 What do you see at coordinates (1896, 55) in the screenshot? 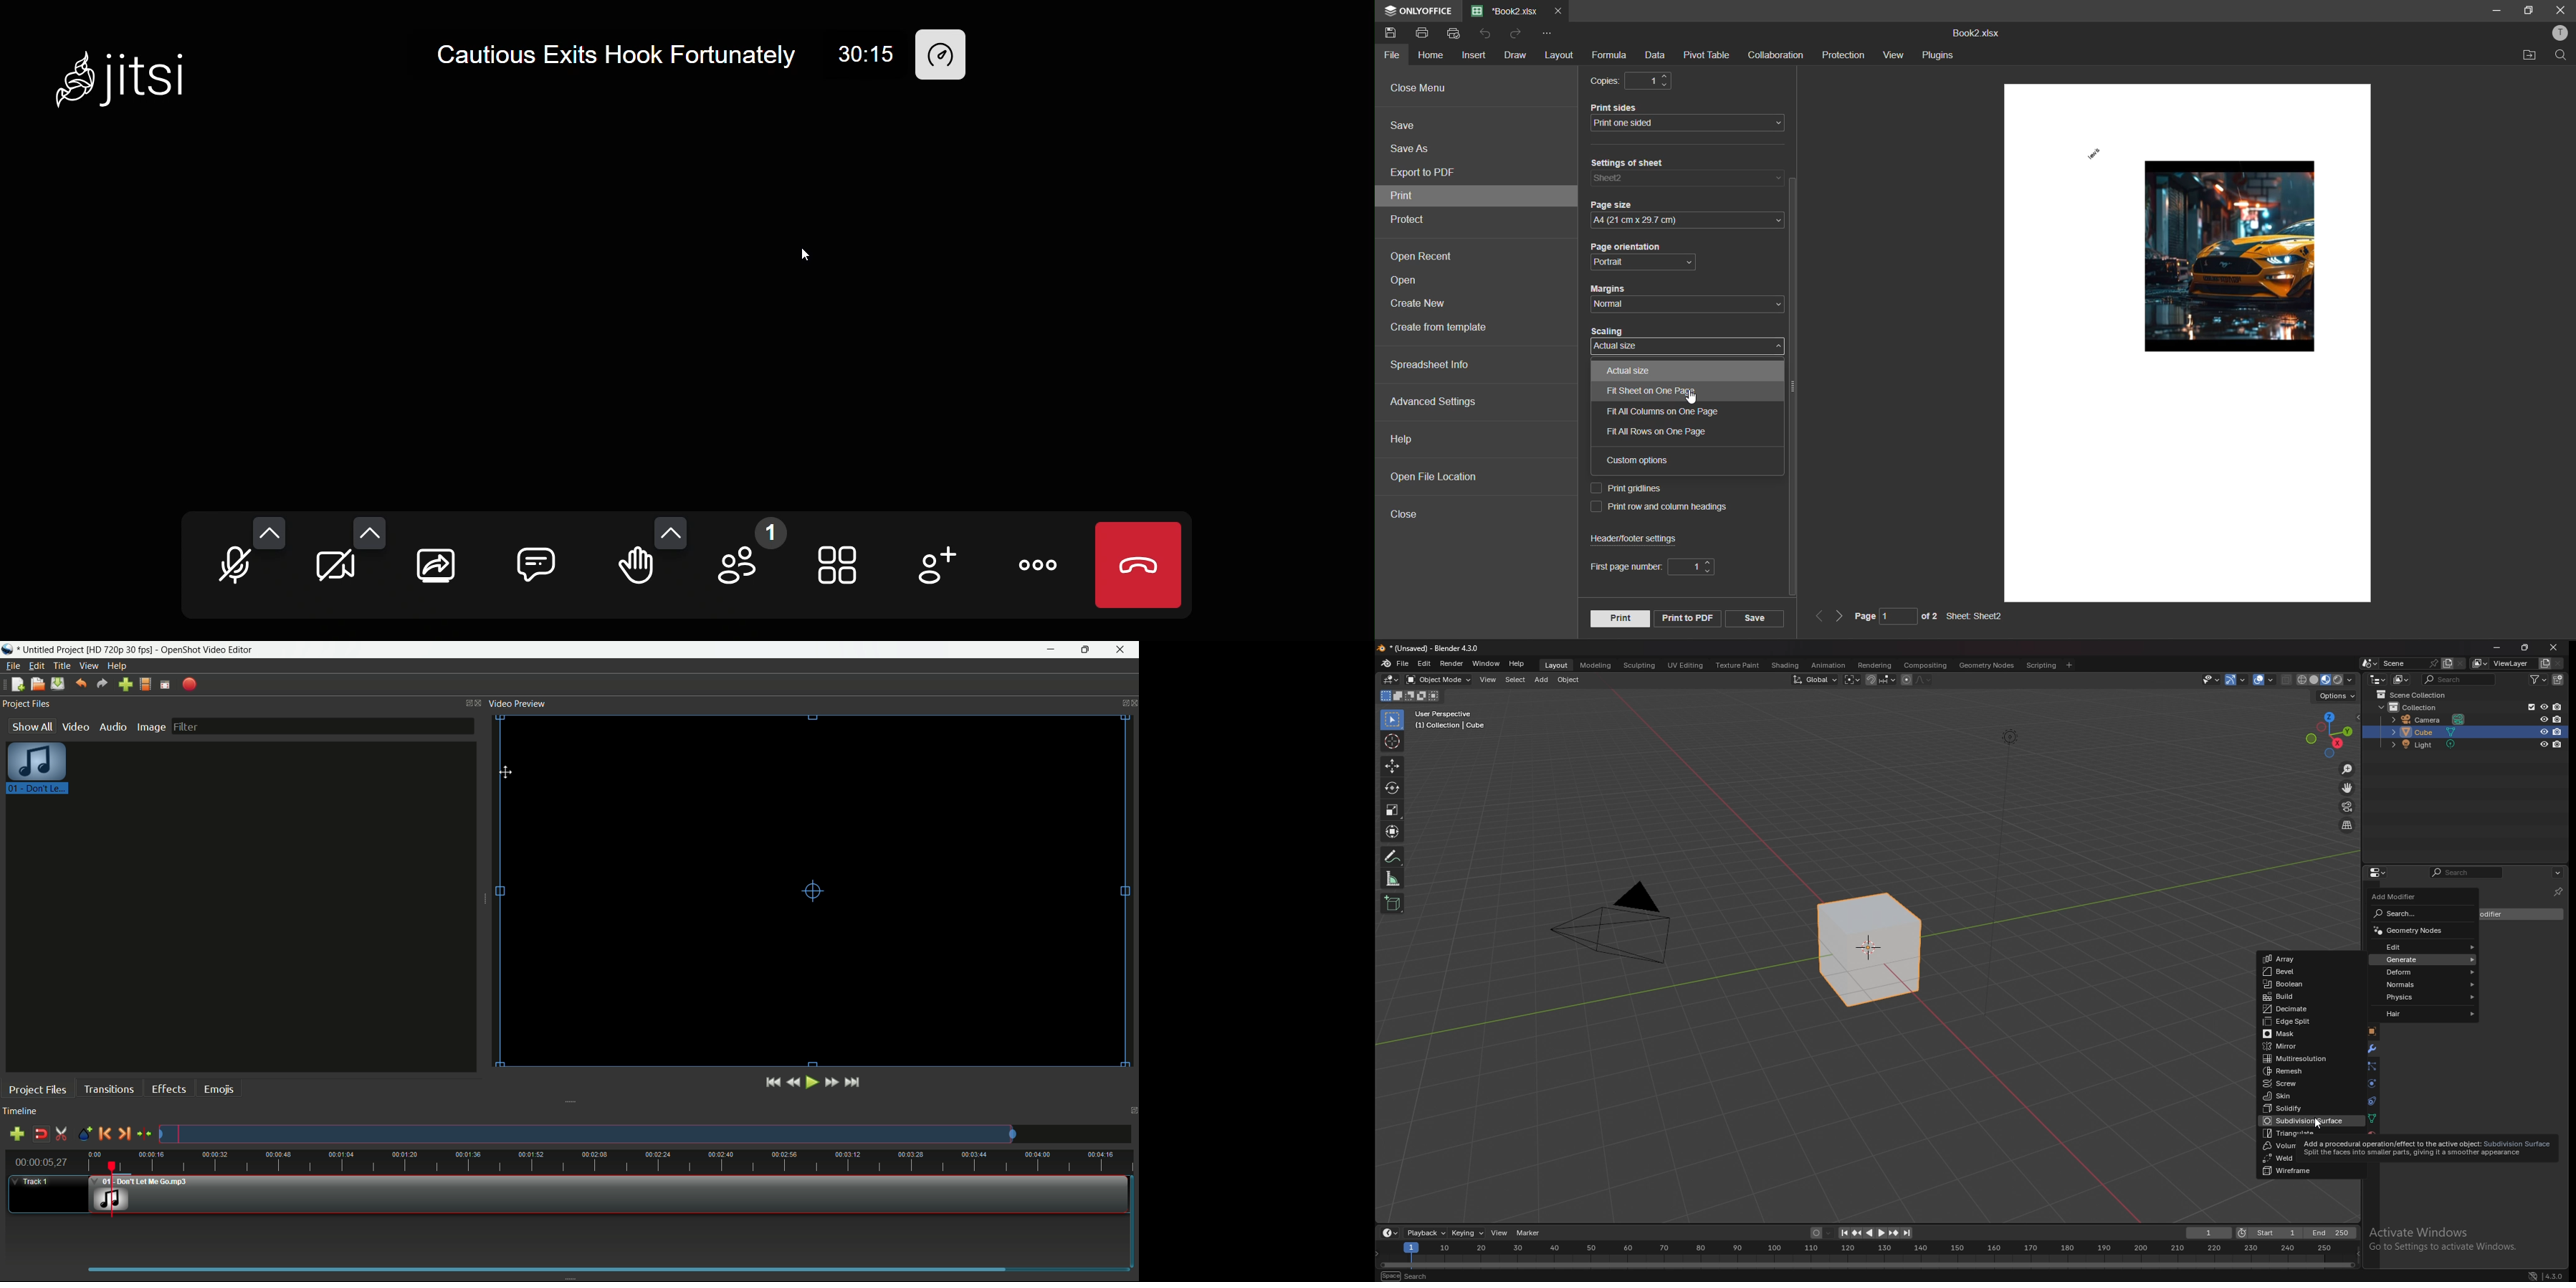
I see `view` at bounding box center [1896, 55].